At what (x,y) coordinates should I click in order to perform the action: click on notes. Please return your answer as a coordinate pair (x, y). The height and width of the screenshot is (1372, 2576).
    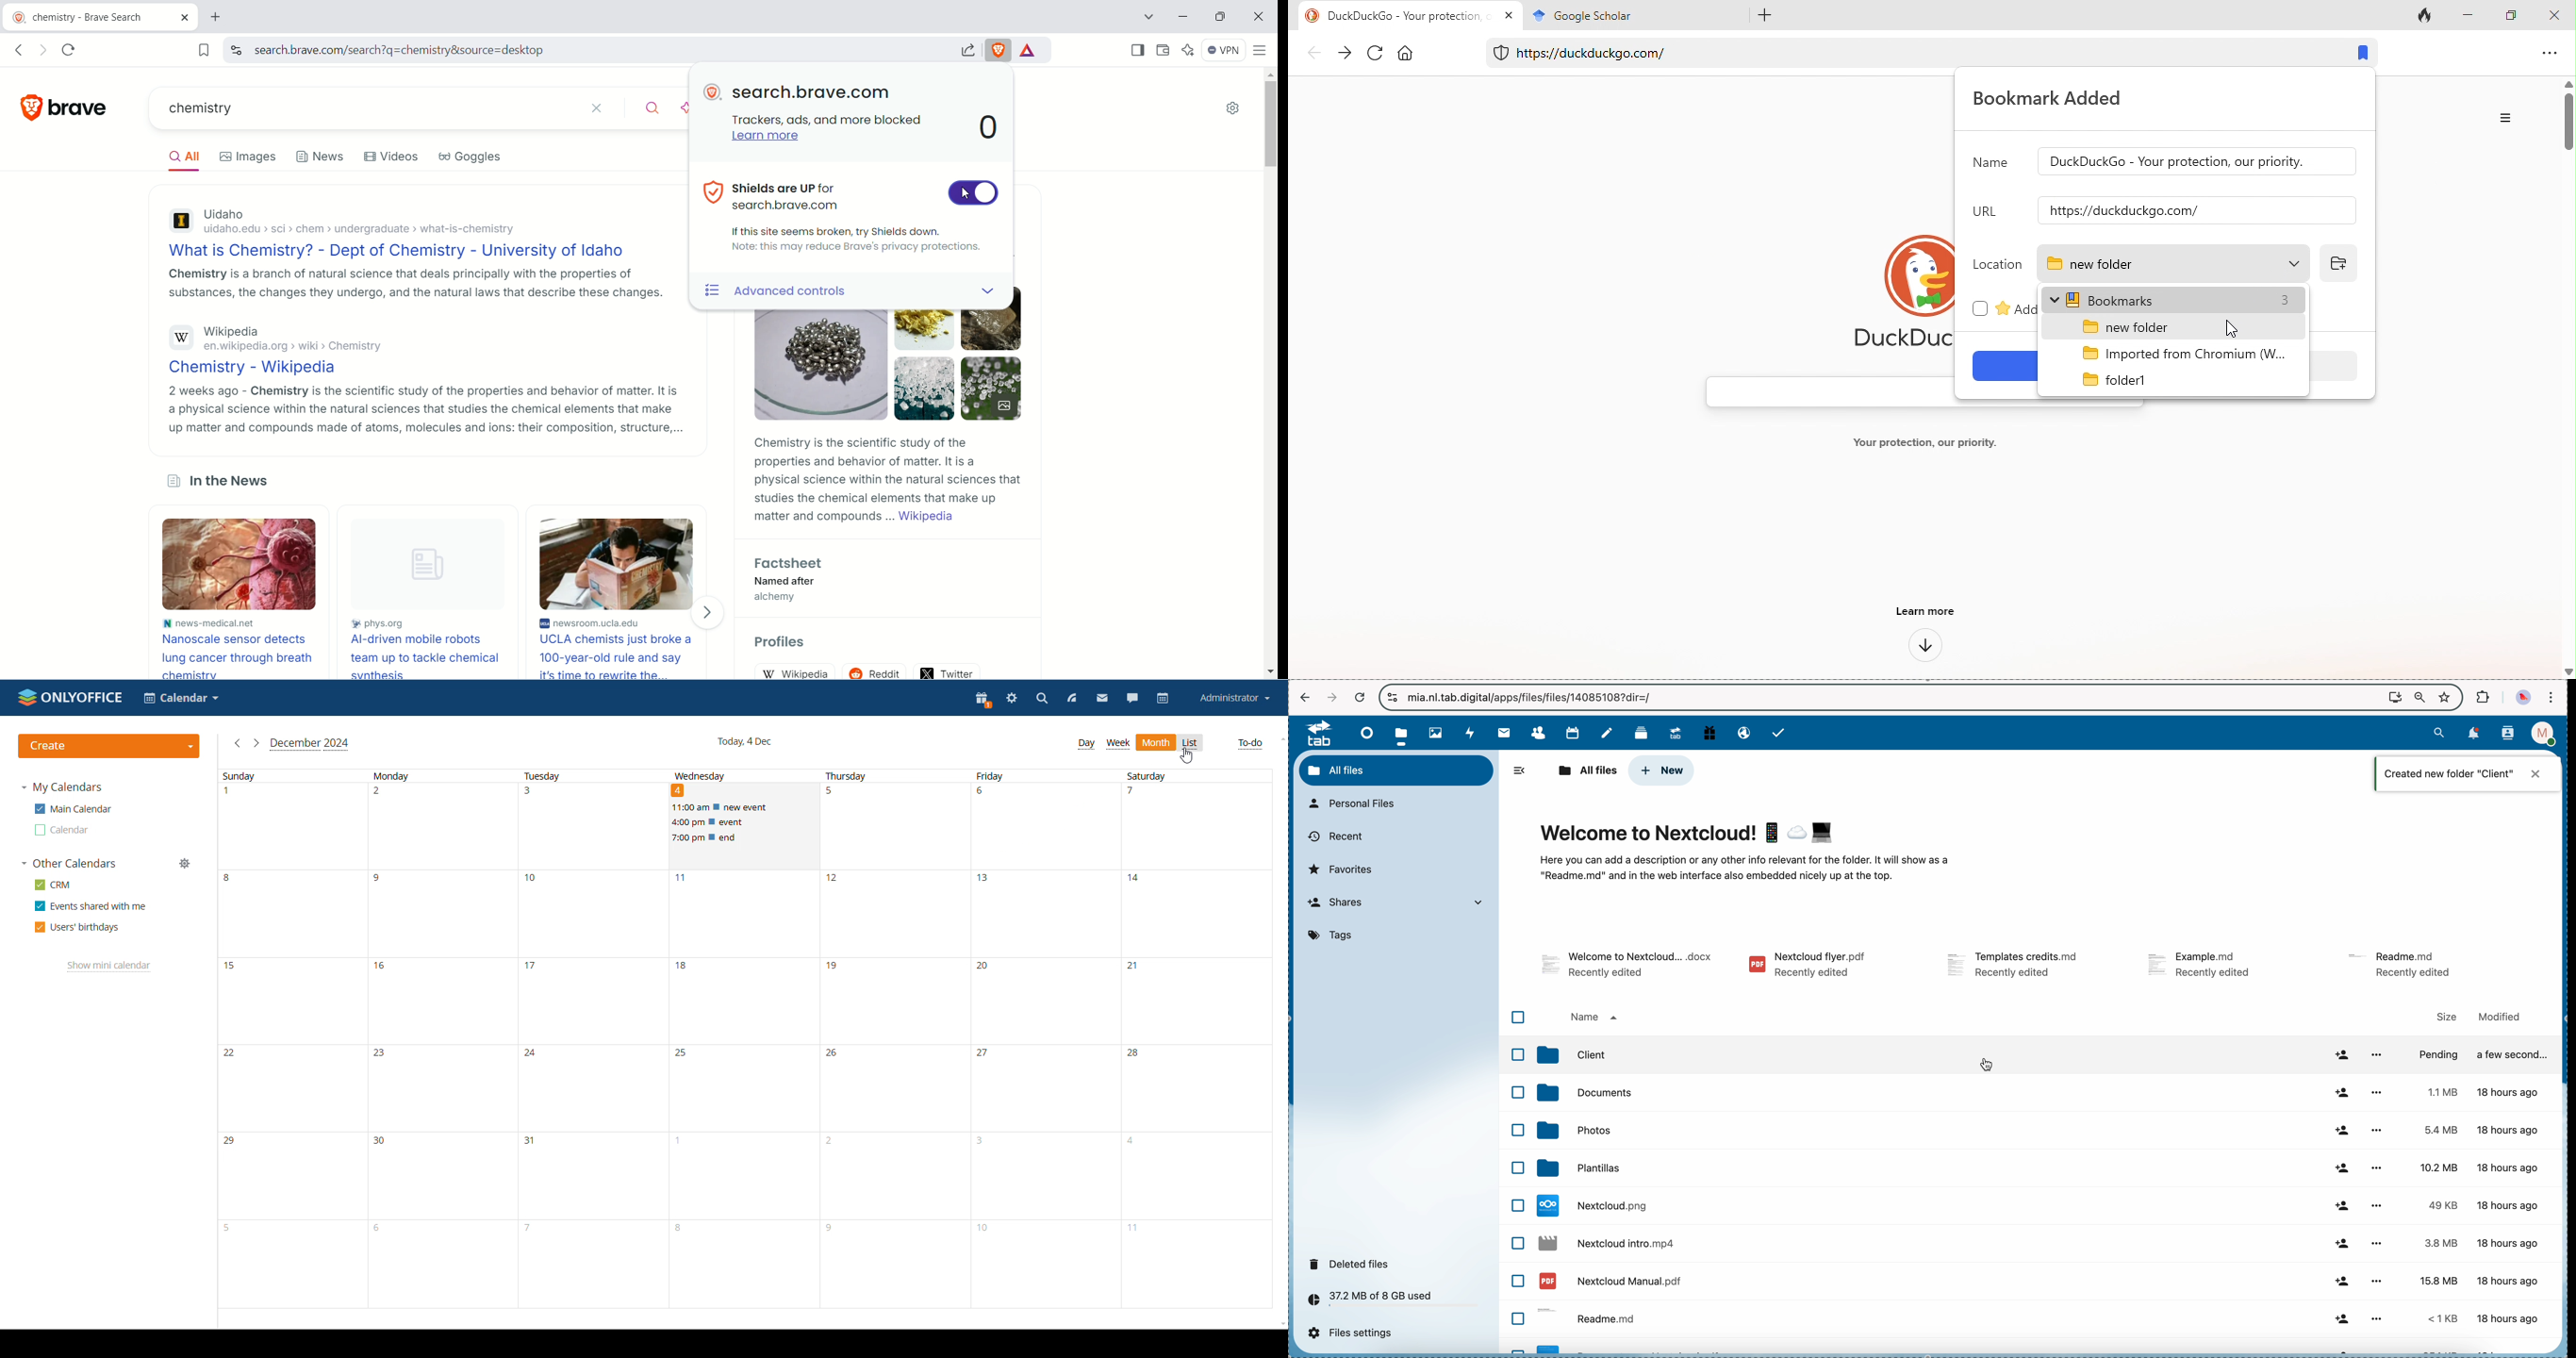
    Looking at the image, I should click on (1609, 733).